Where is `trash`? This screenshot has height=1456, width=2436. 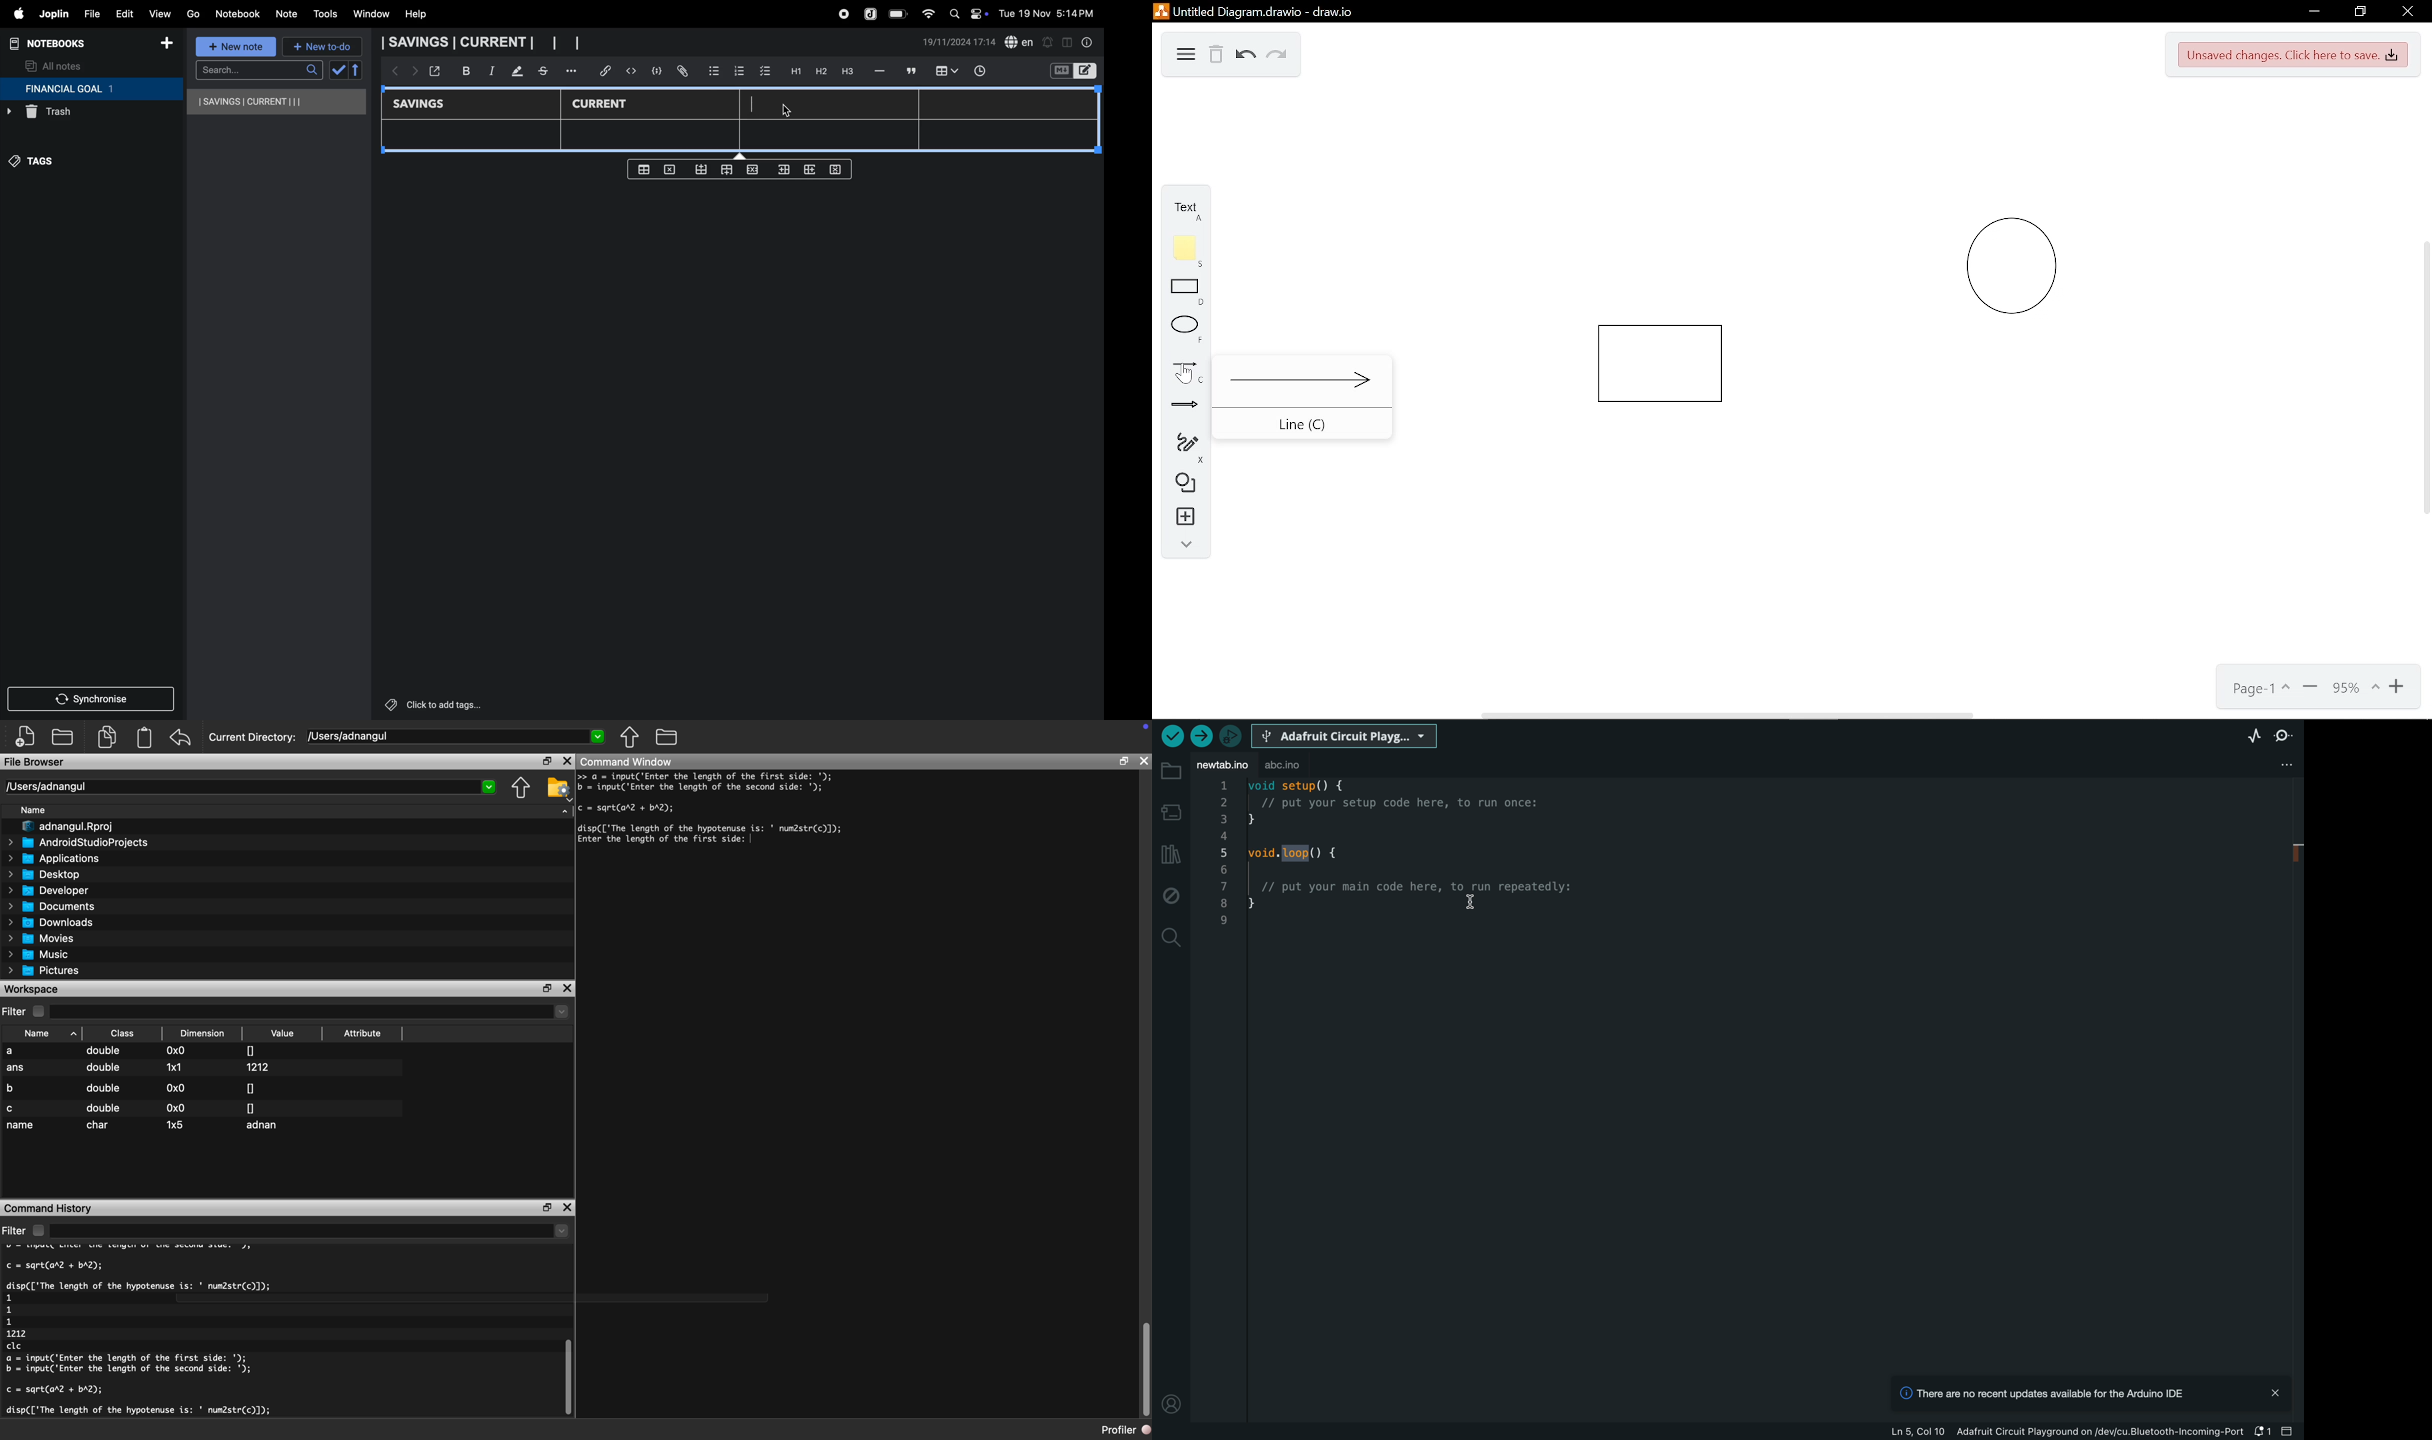 trash is located at coordinates (72, 114).